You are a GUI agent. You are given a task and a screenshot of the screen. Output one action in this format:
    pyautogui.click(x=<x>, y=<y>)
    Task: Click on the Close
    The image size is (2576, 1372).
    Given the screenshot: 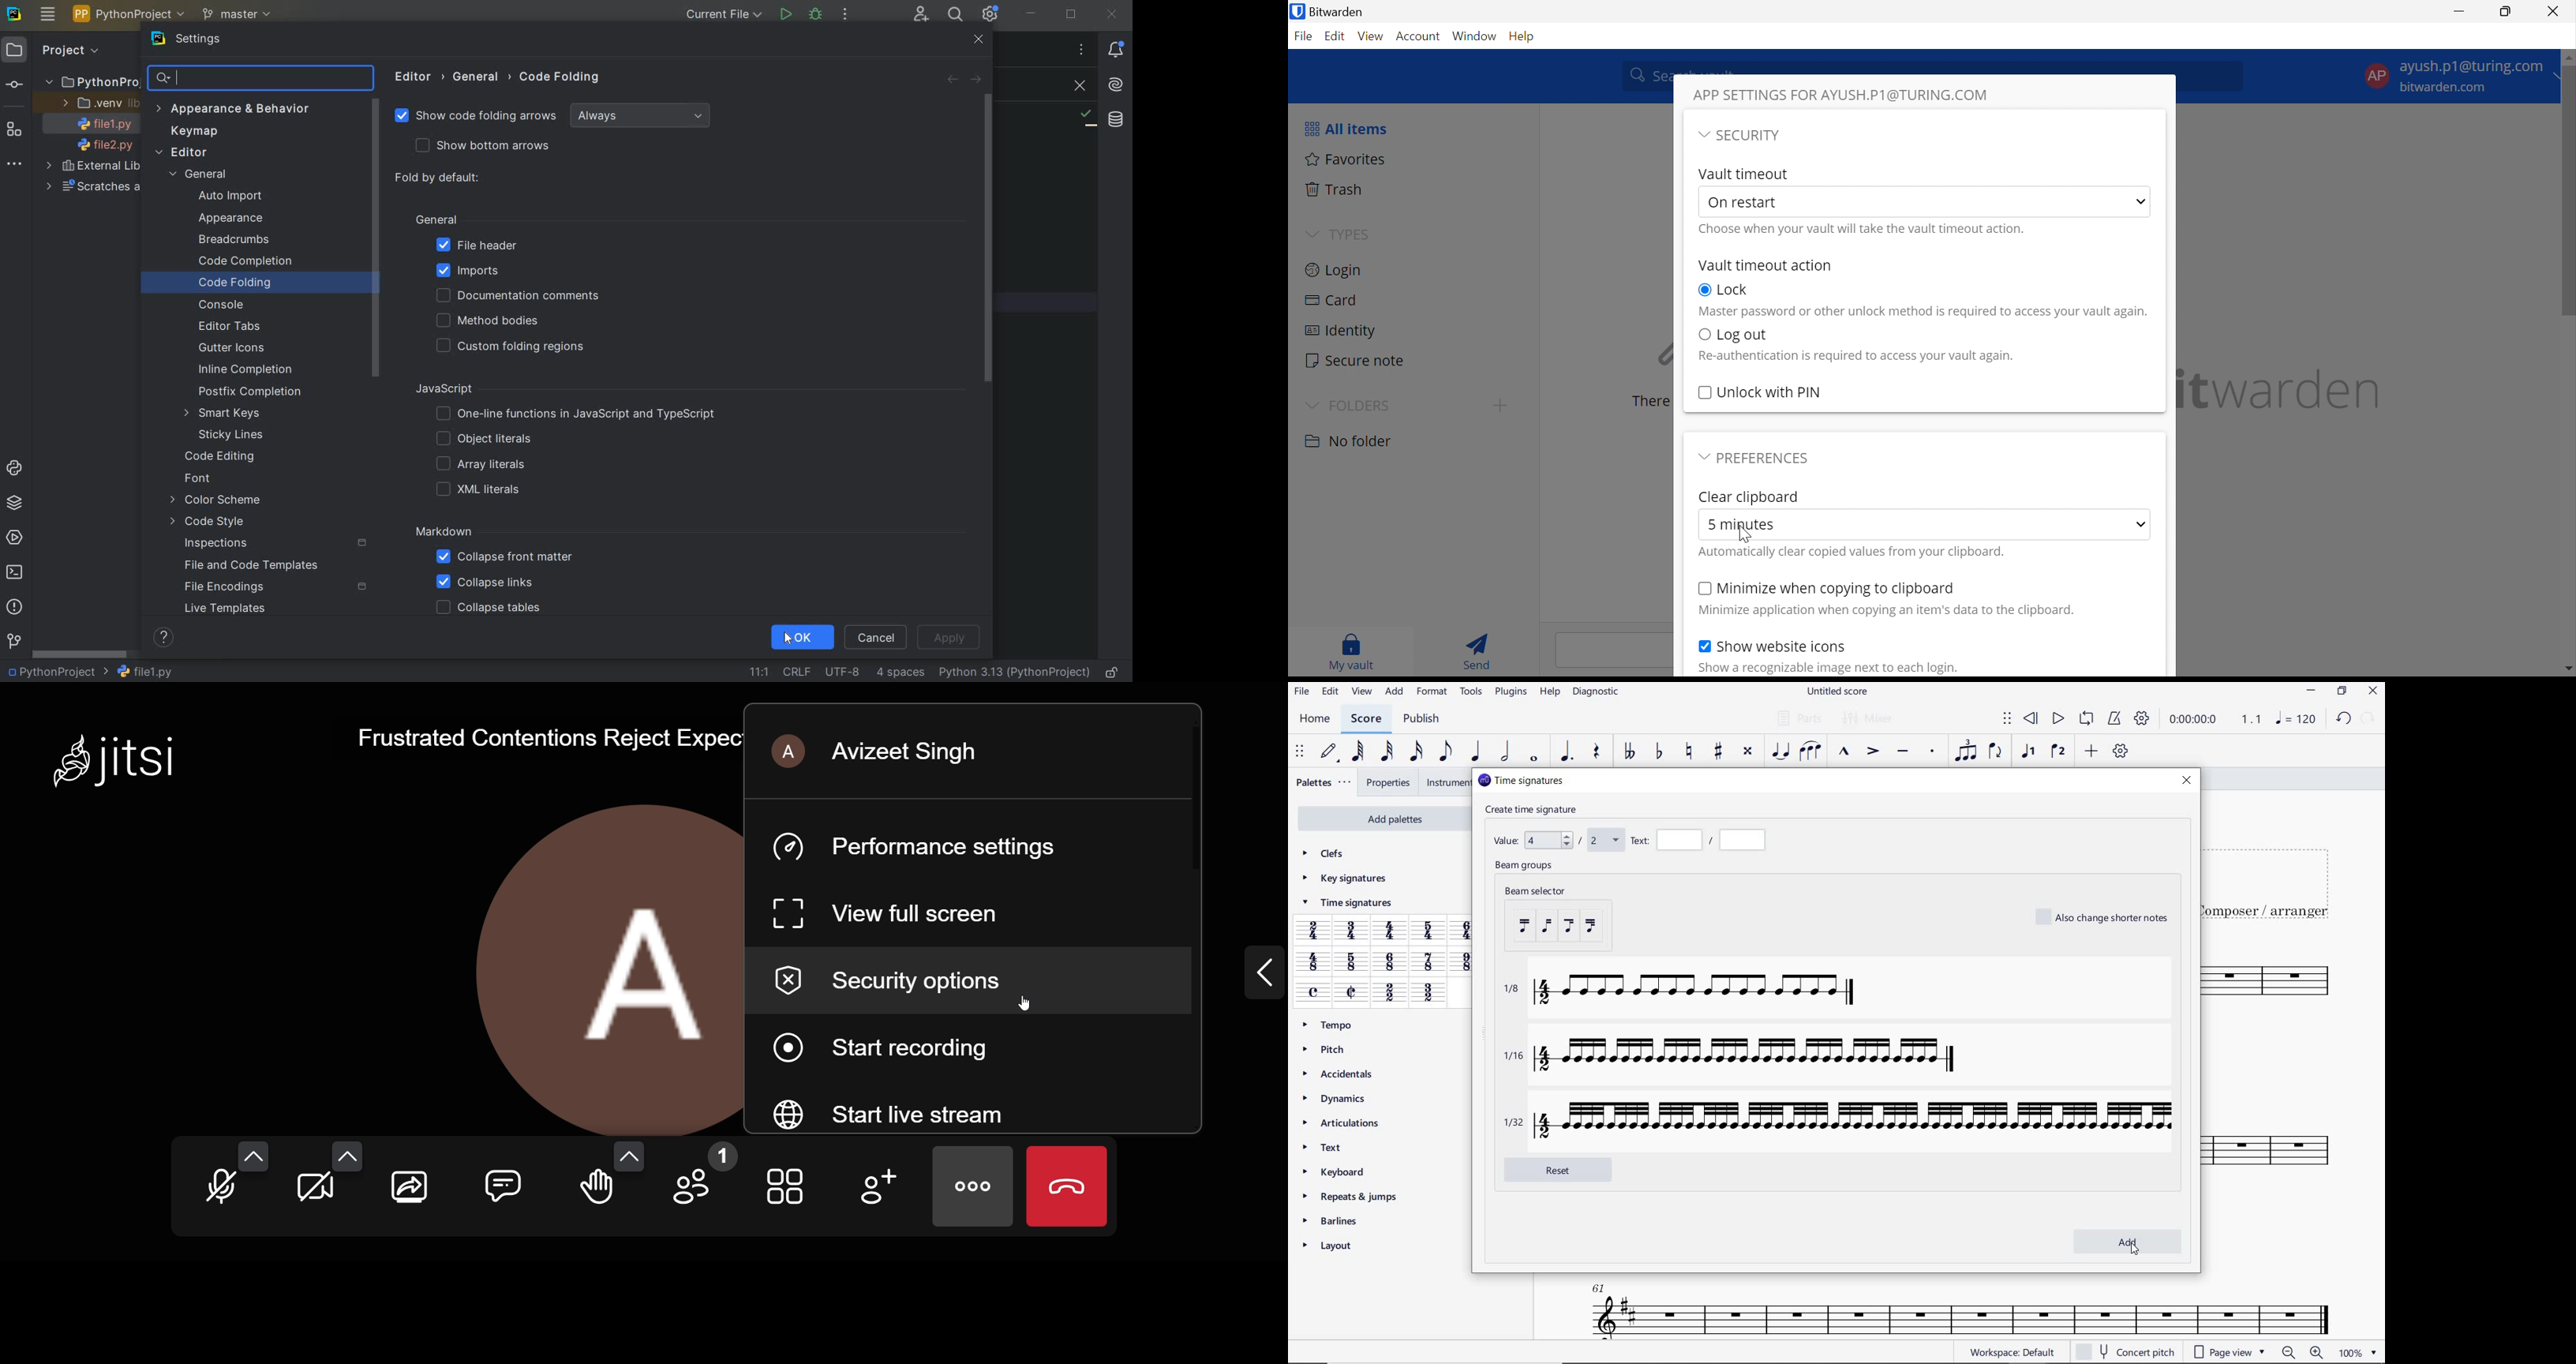 What is the action you would take?
    pyautogui.click(x=2552, y=9)
    